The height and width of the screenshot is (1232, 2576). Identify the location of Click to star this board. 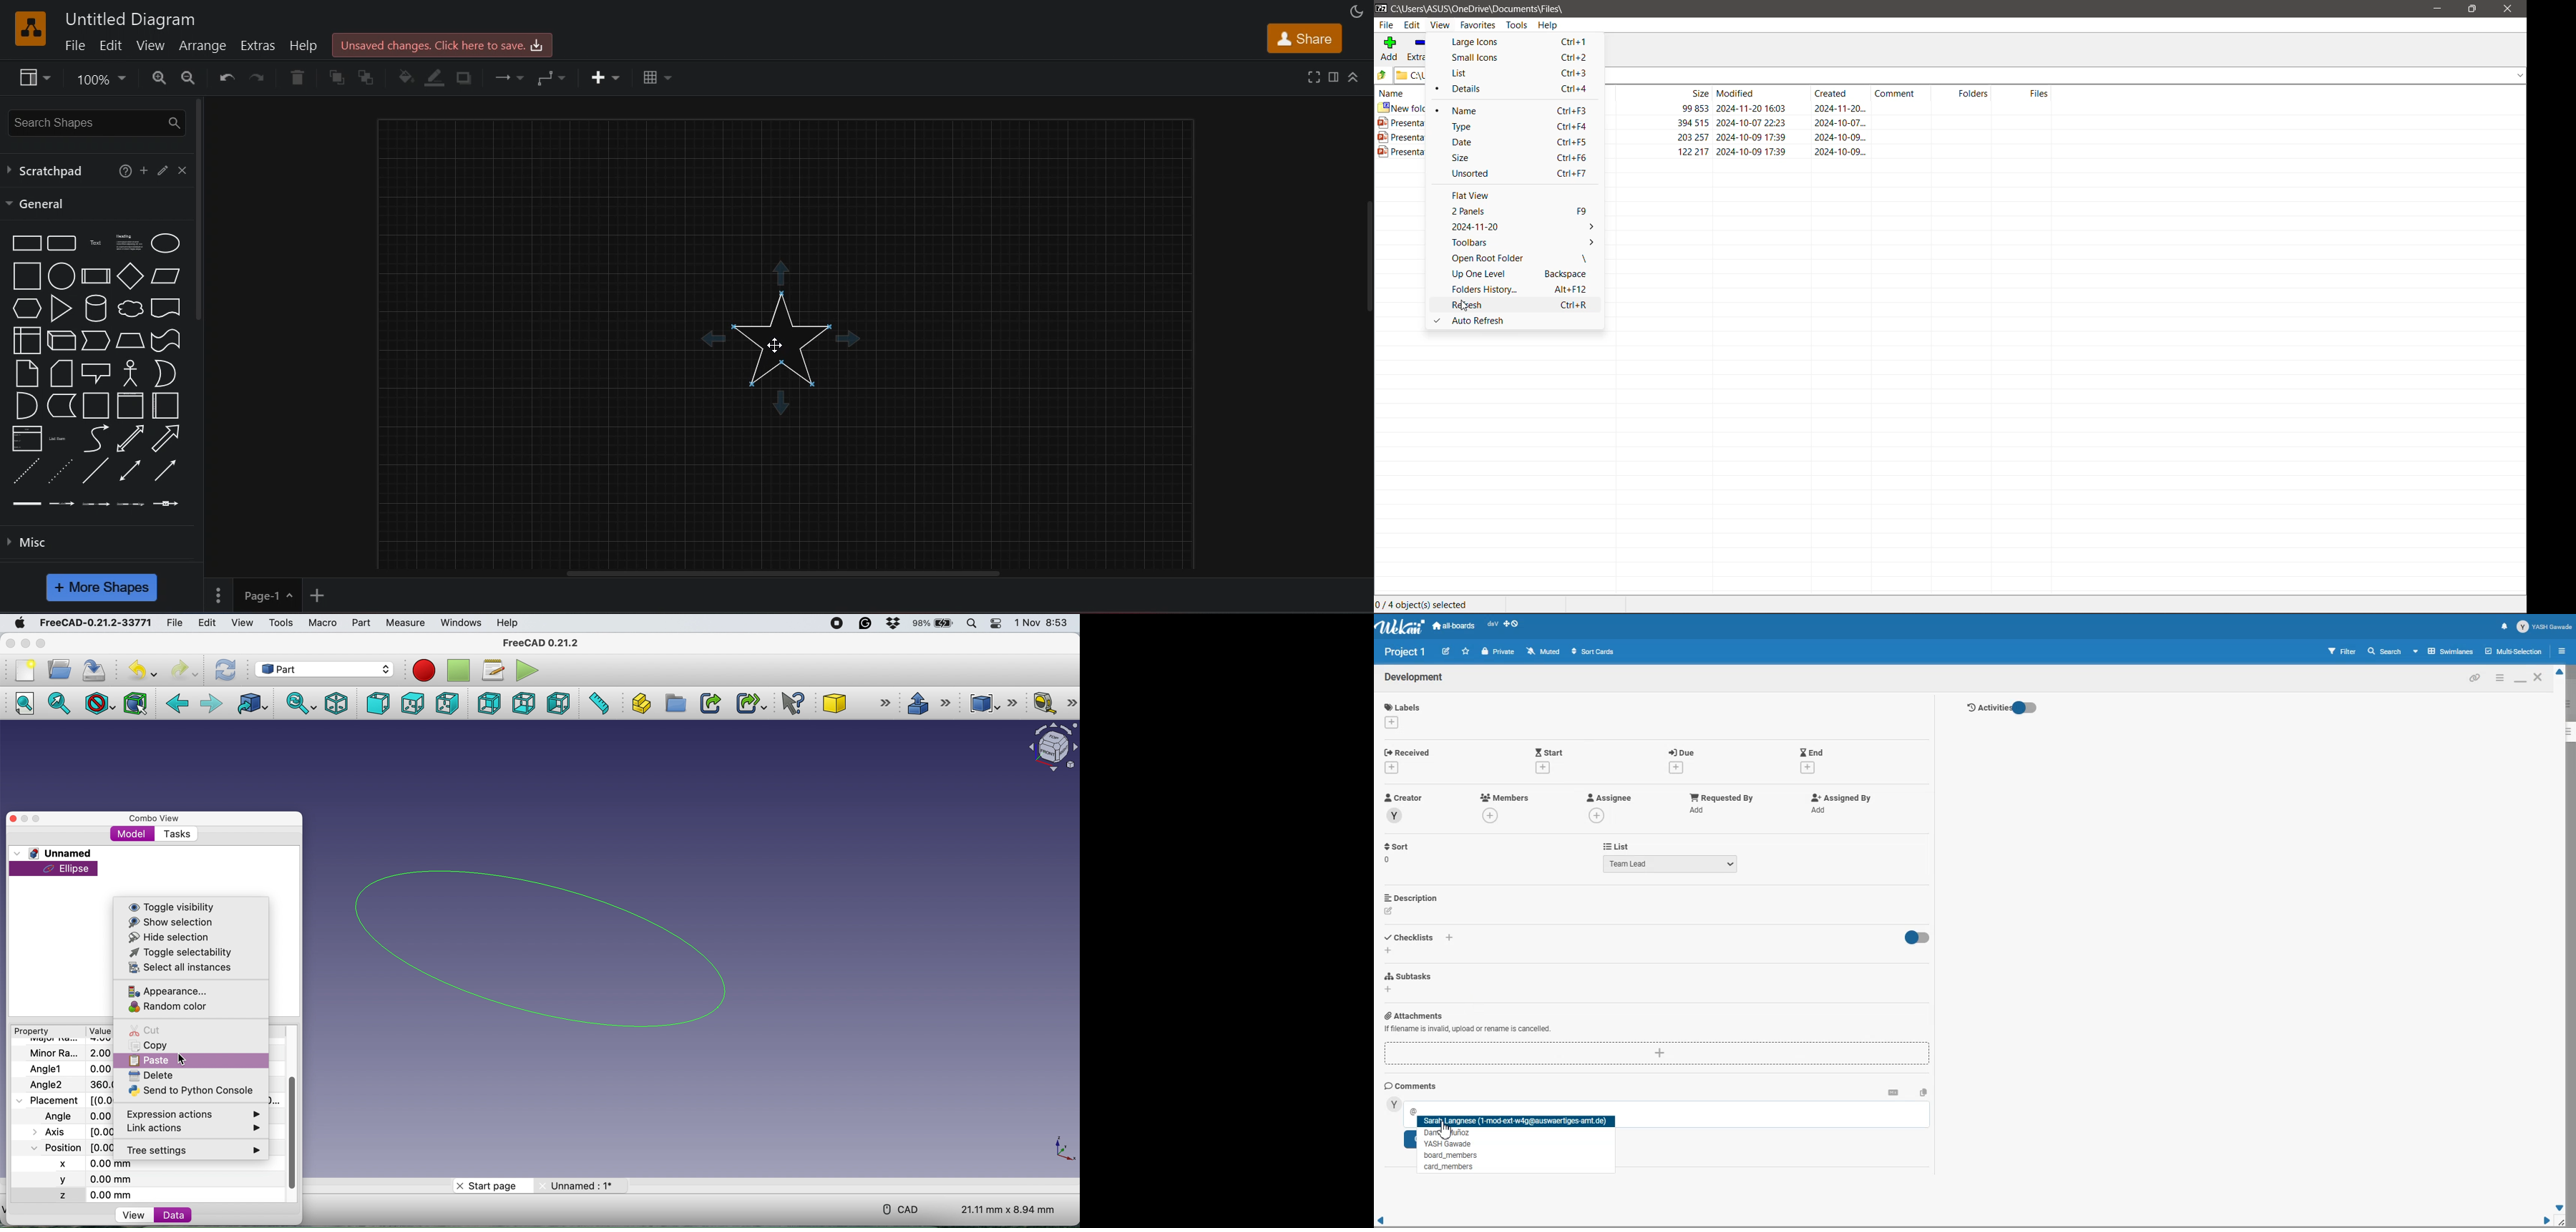
(1466, 651).